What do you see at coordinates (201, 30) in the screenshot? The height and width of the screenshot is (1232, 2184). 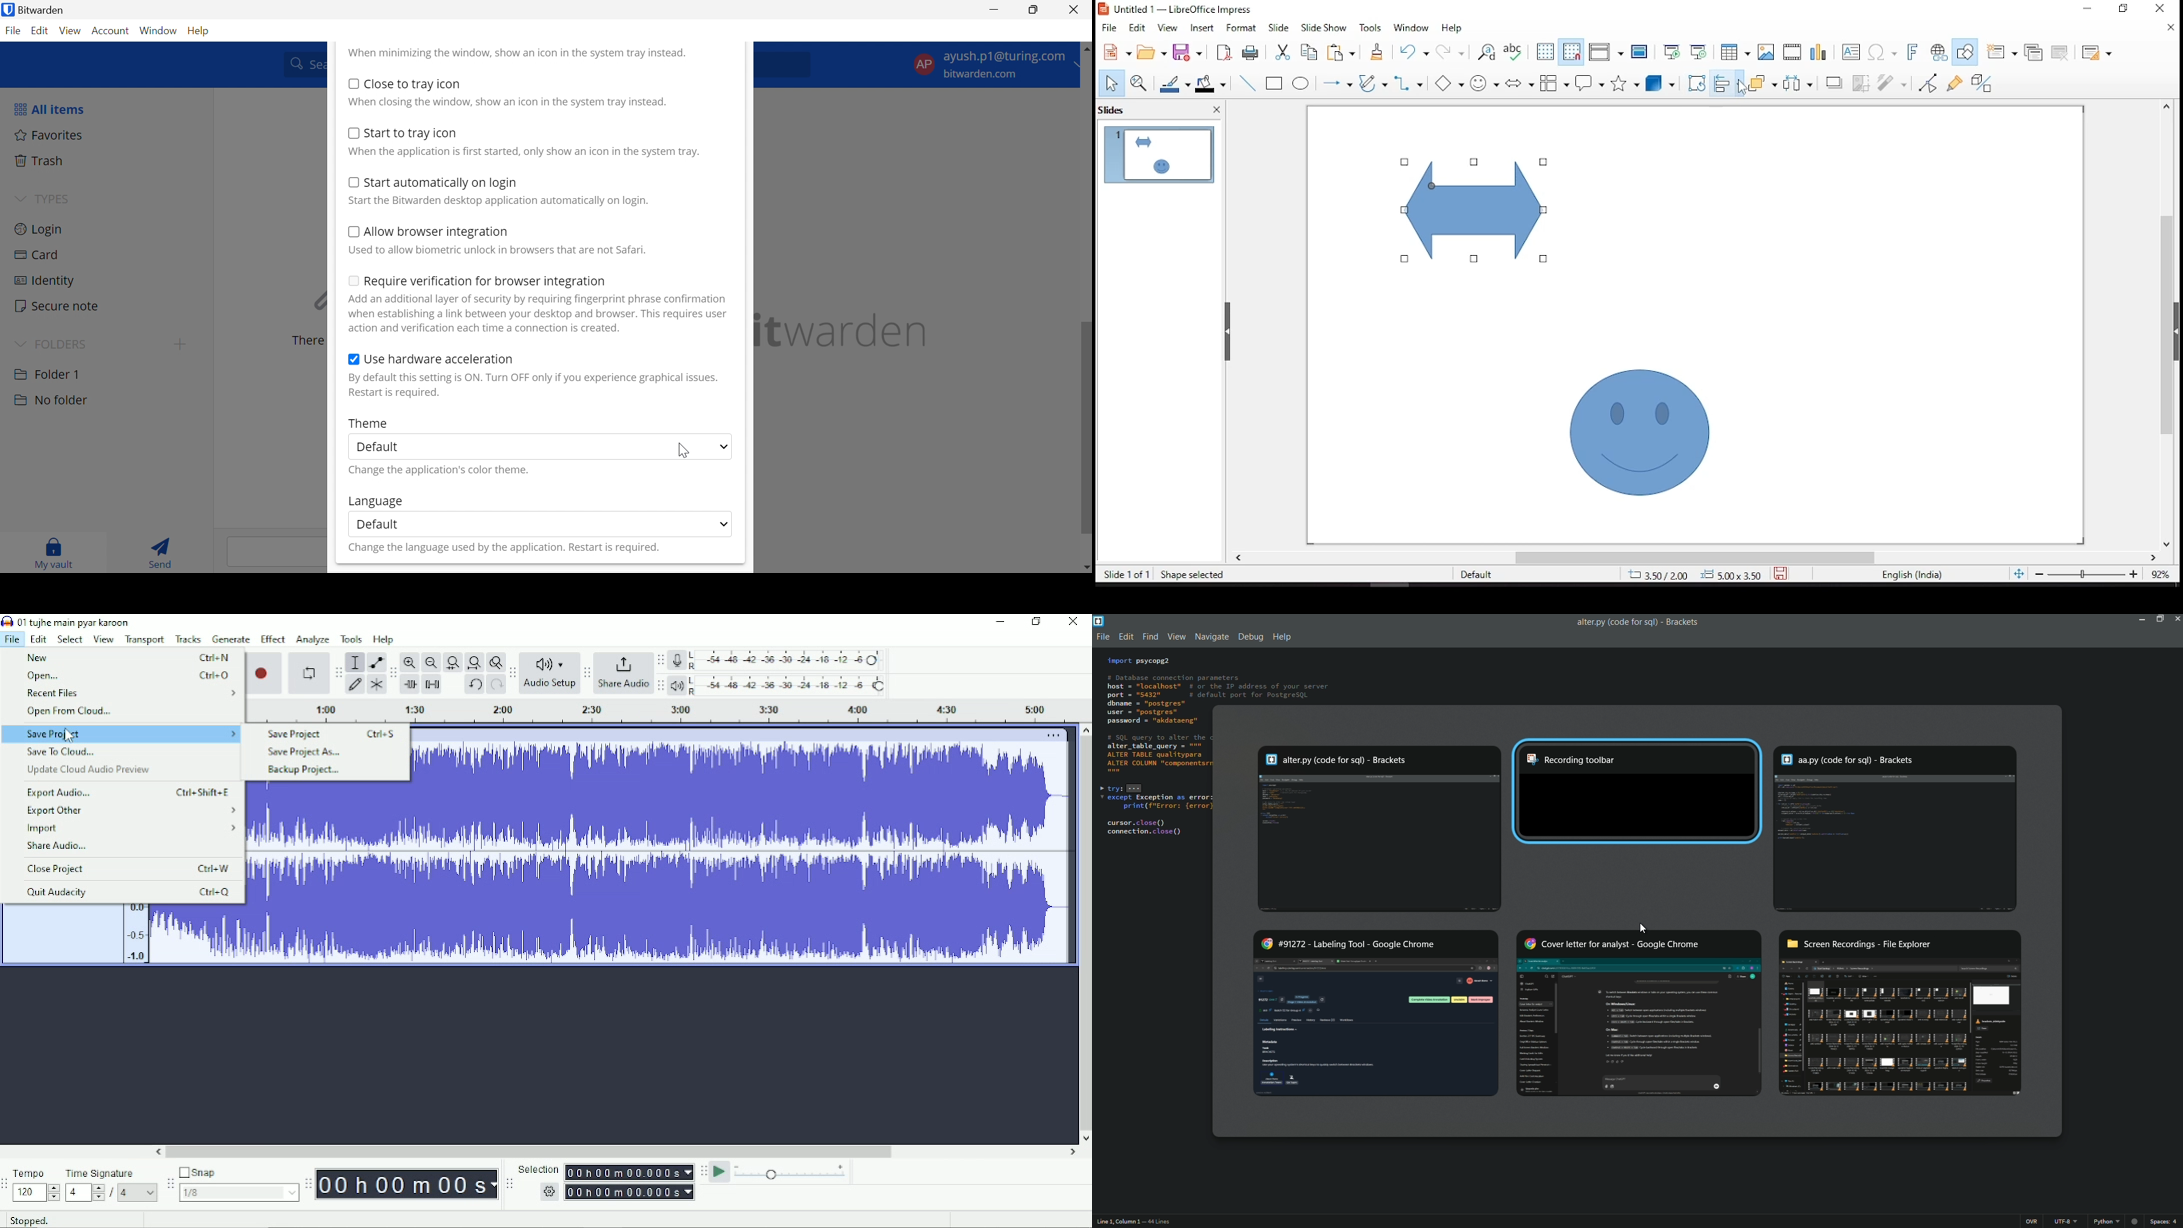 I see `Help` at bounding box center [201, 30].